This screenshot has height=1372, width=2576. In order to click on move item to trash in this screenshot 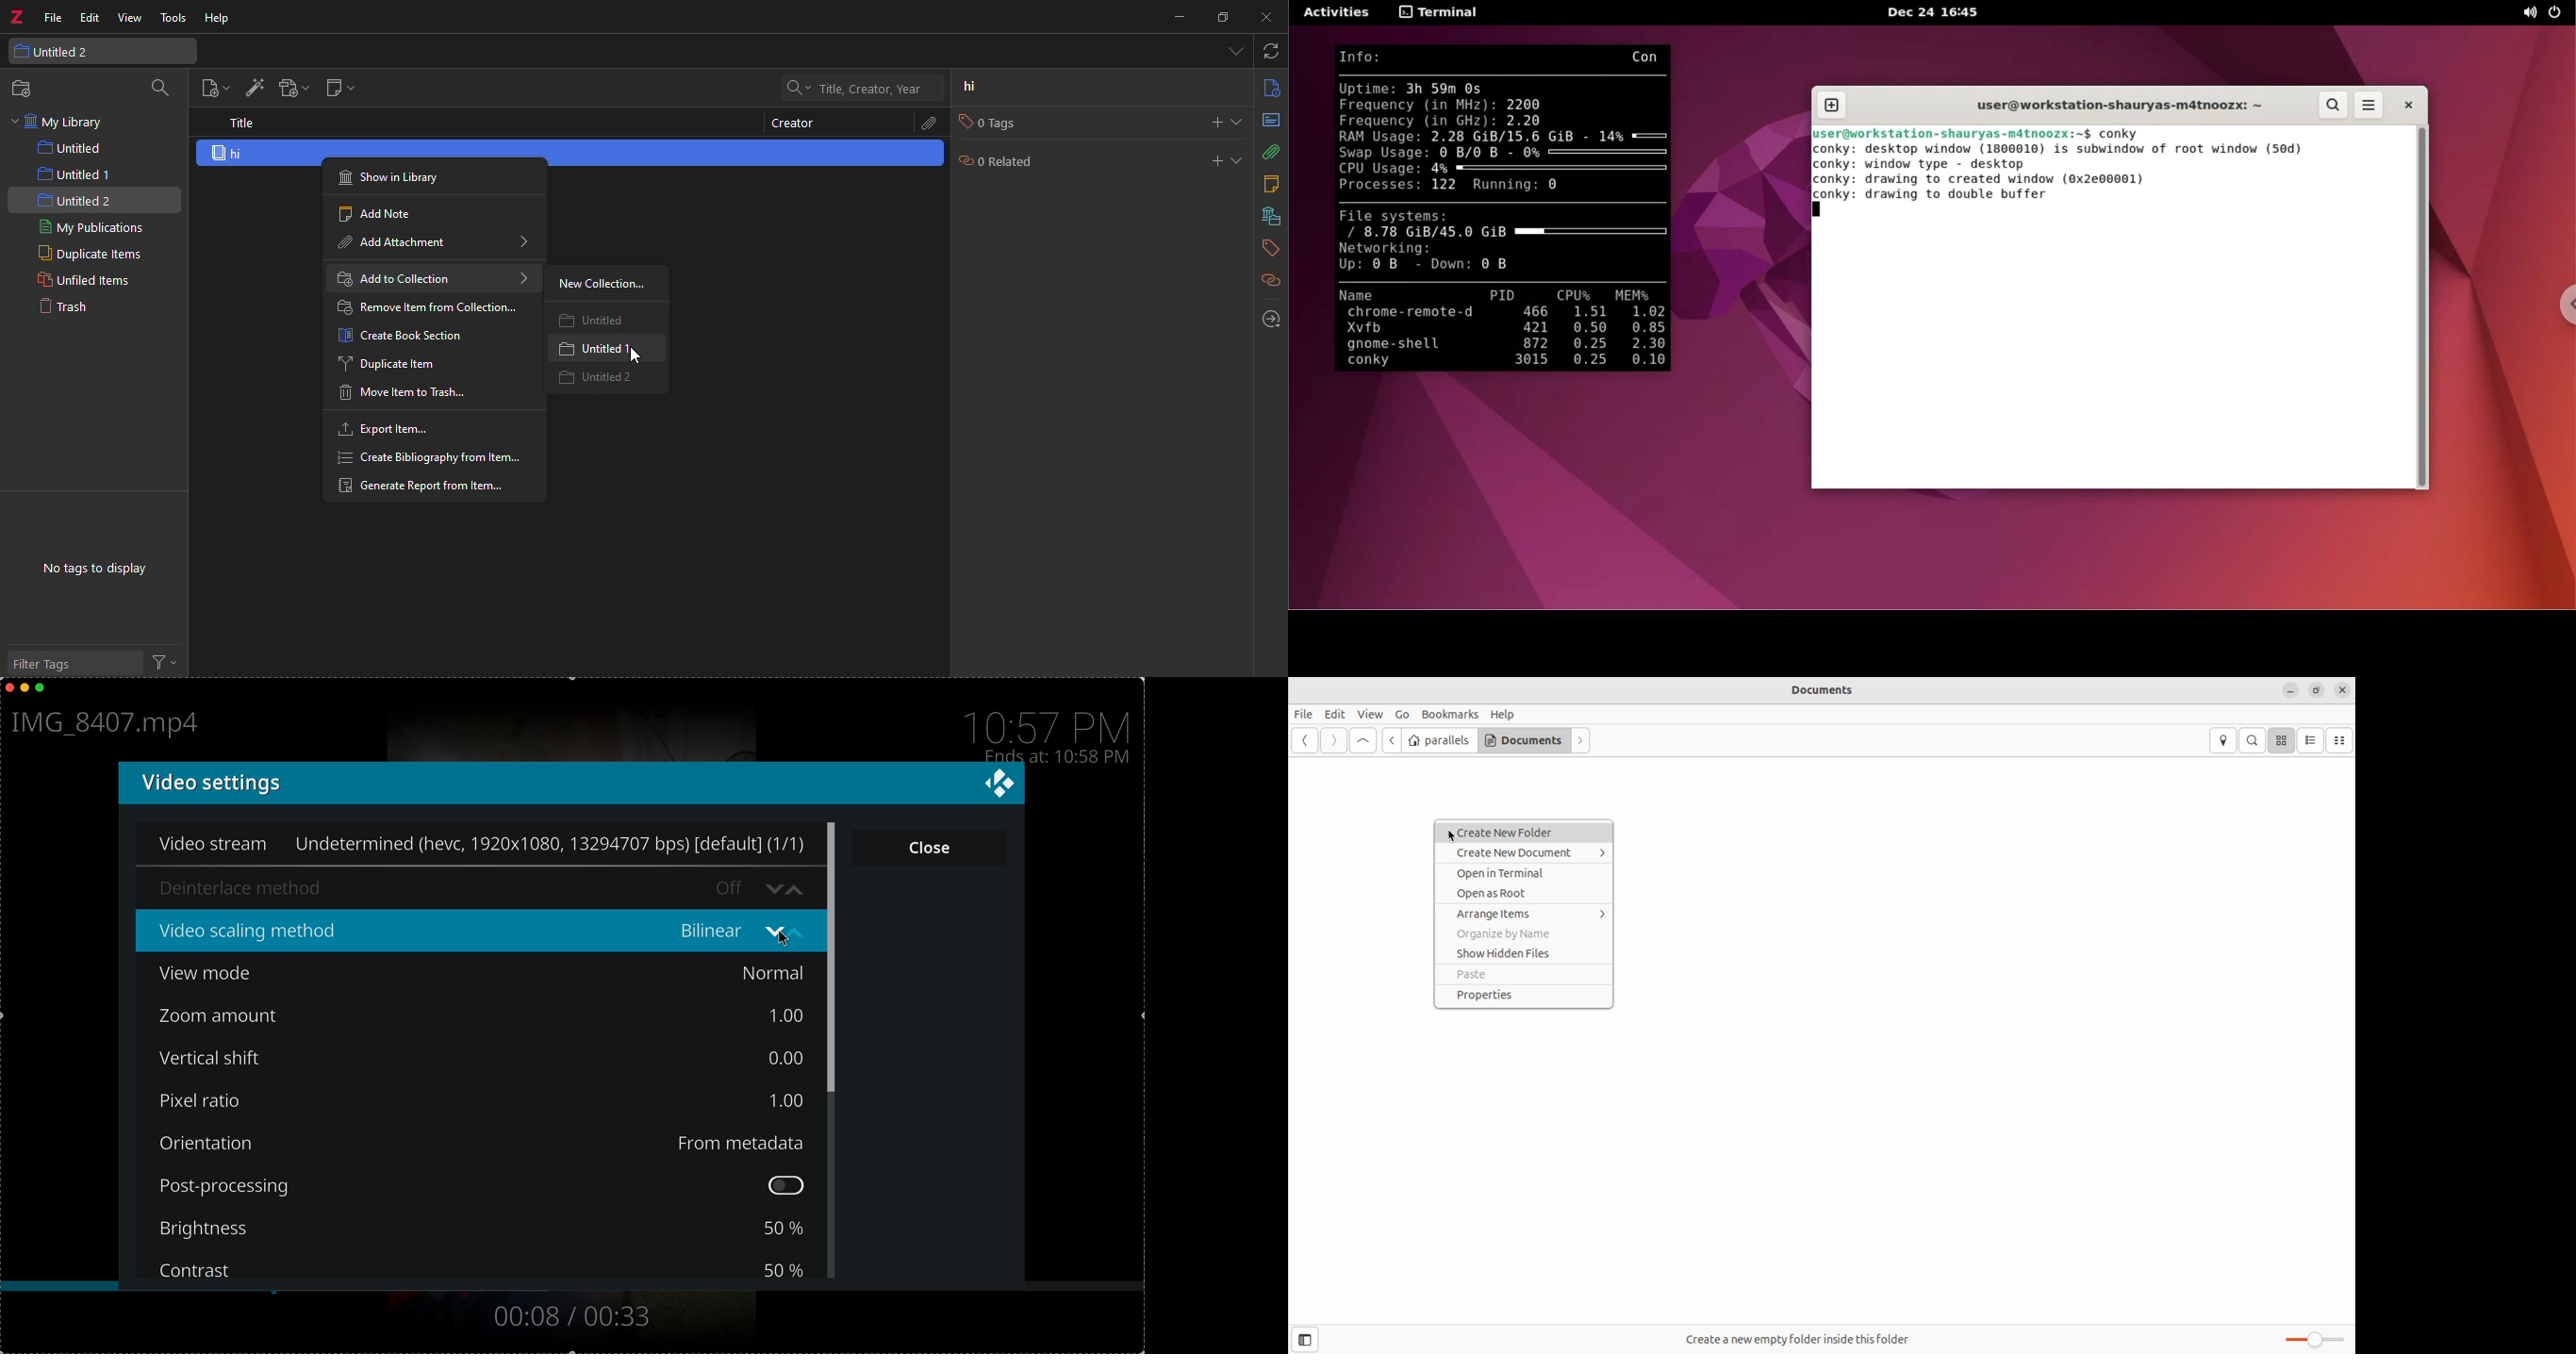, I will do `click(400, 395)`.